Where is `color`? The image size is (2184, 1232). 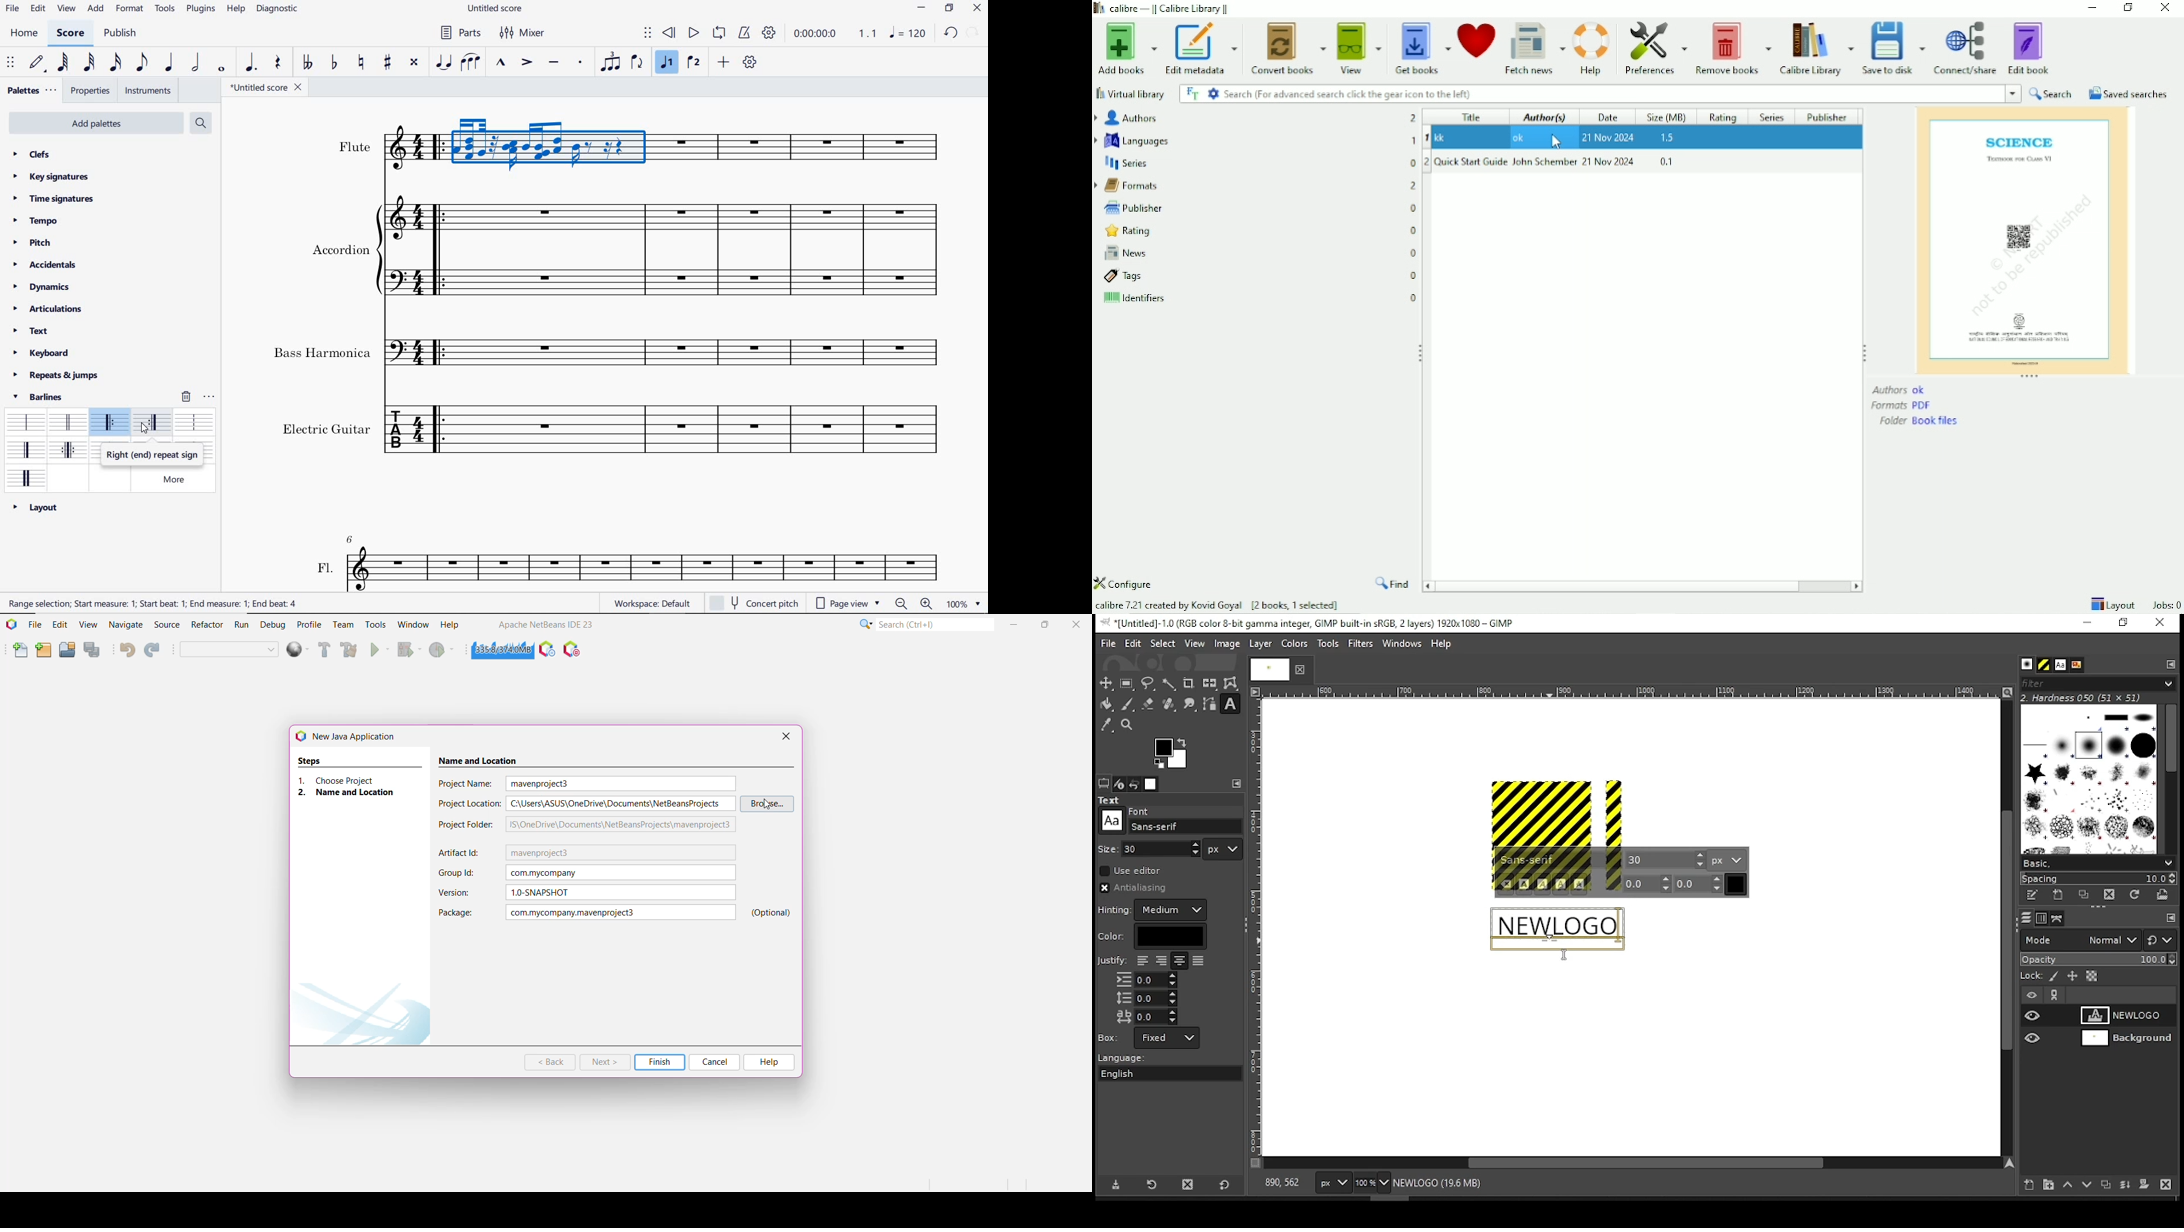 color is located at coordinates (1295, 643).